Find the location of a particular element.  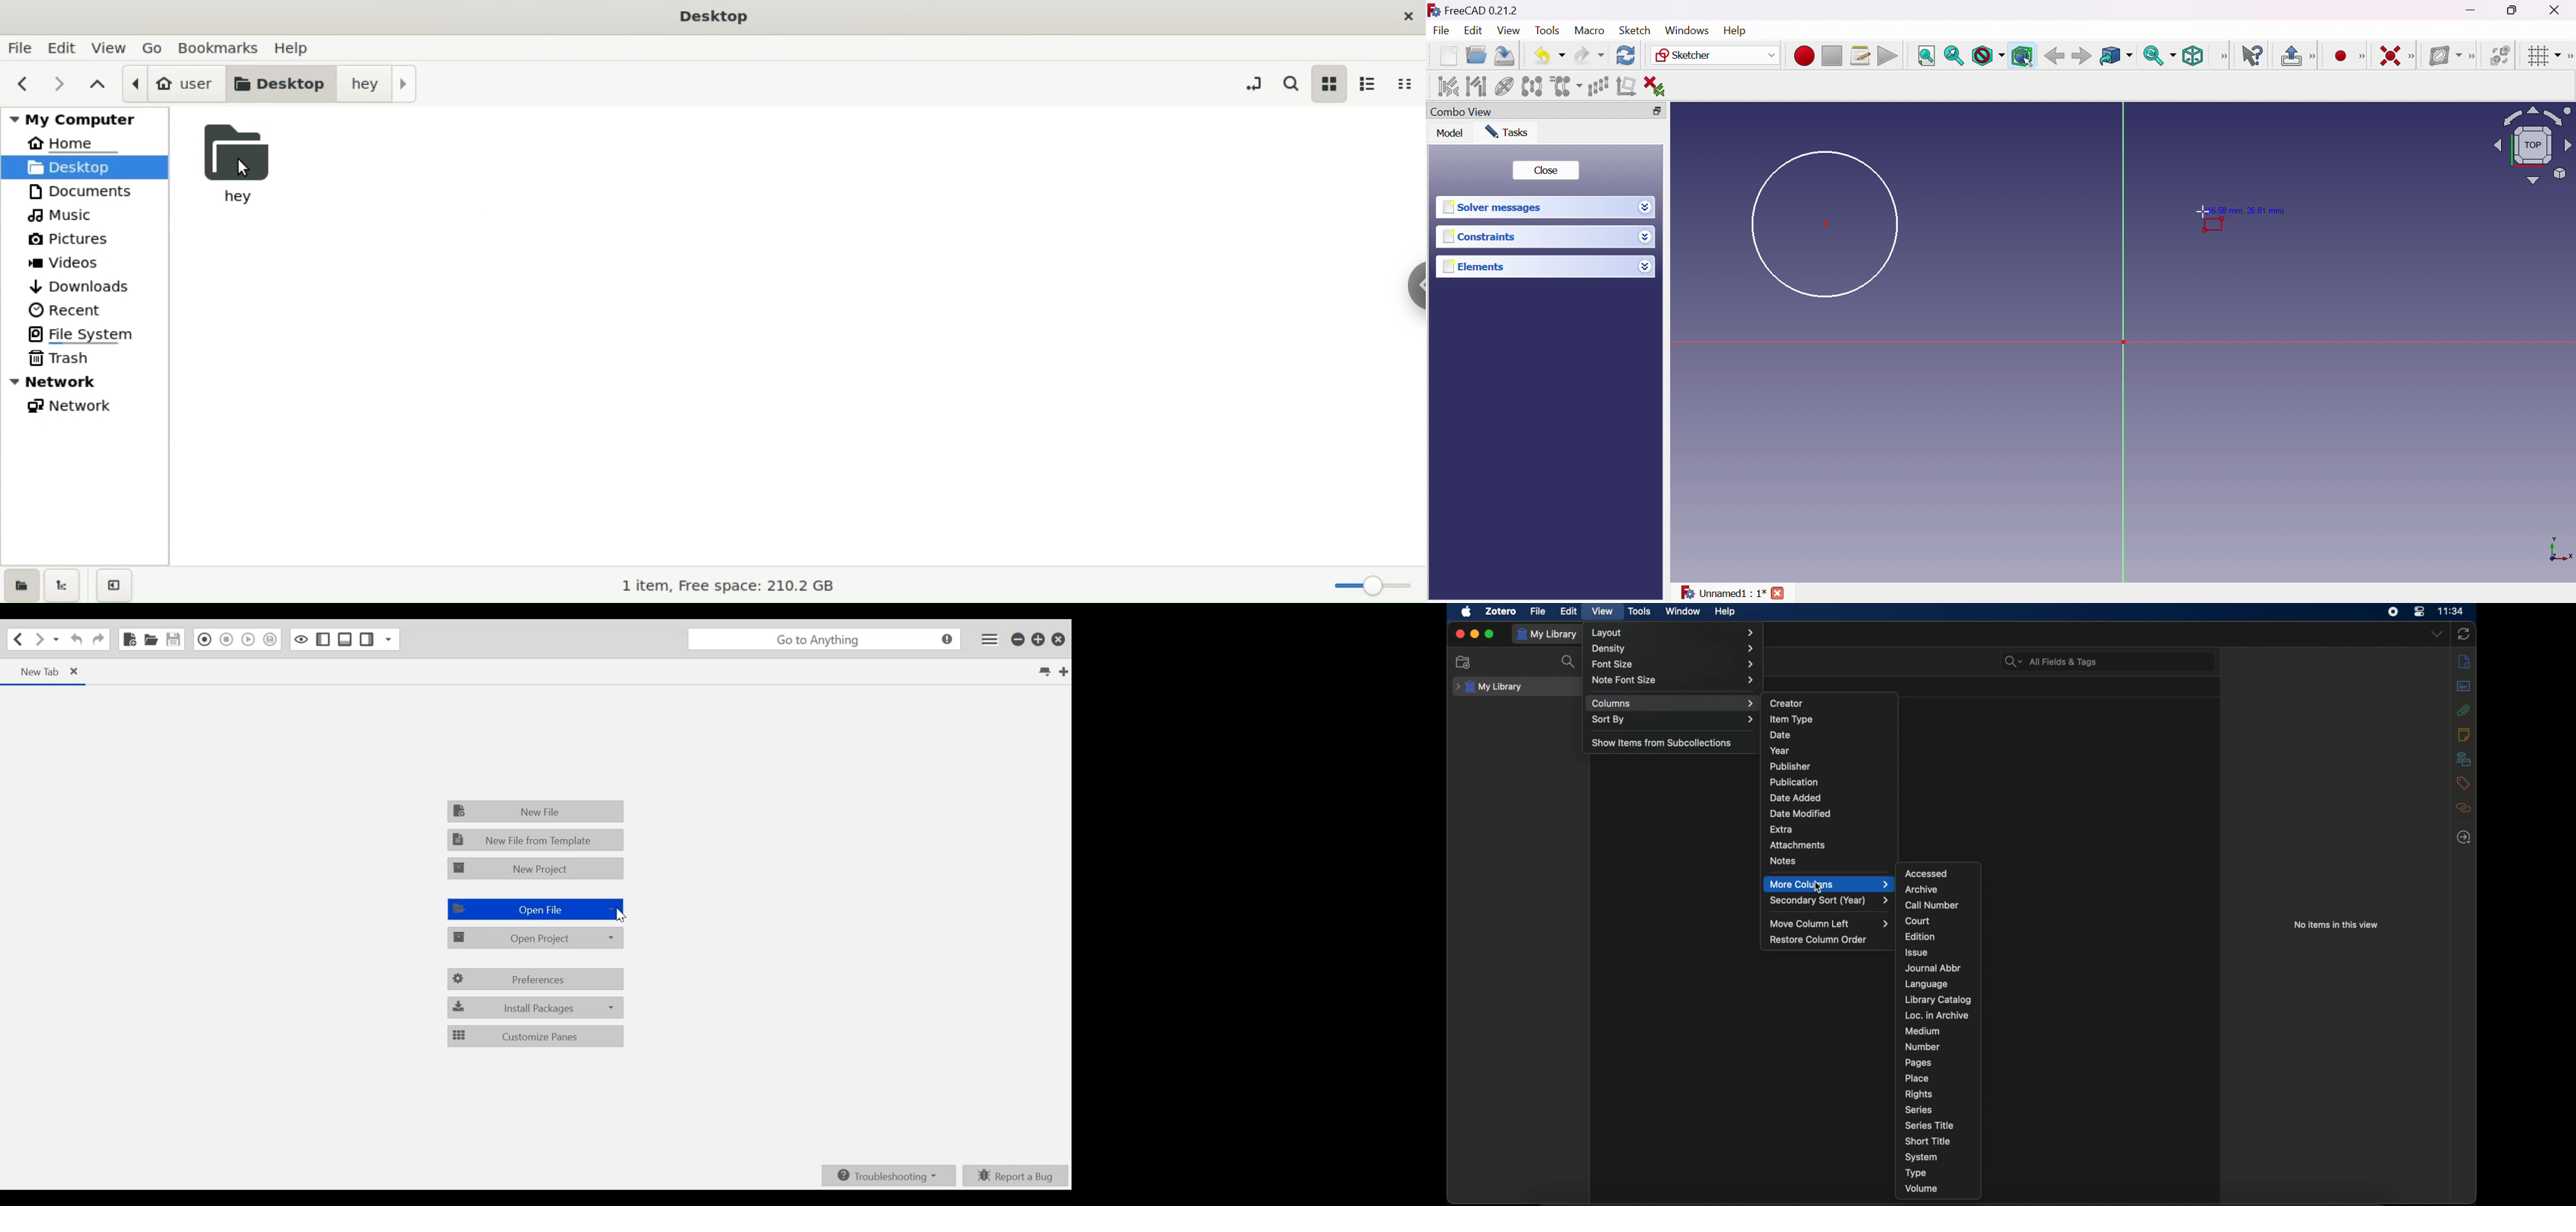

Macro recording... is located at coordinates (1804, 54).